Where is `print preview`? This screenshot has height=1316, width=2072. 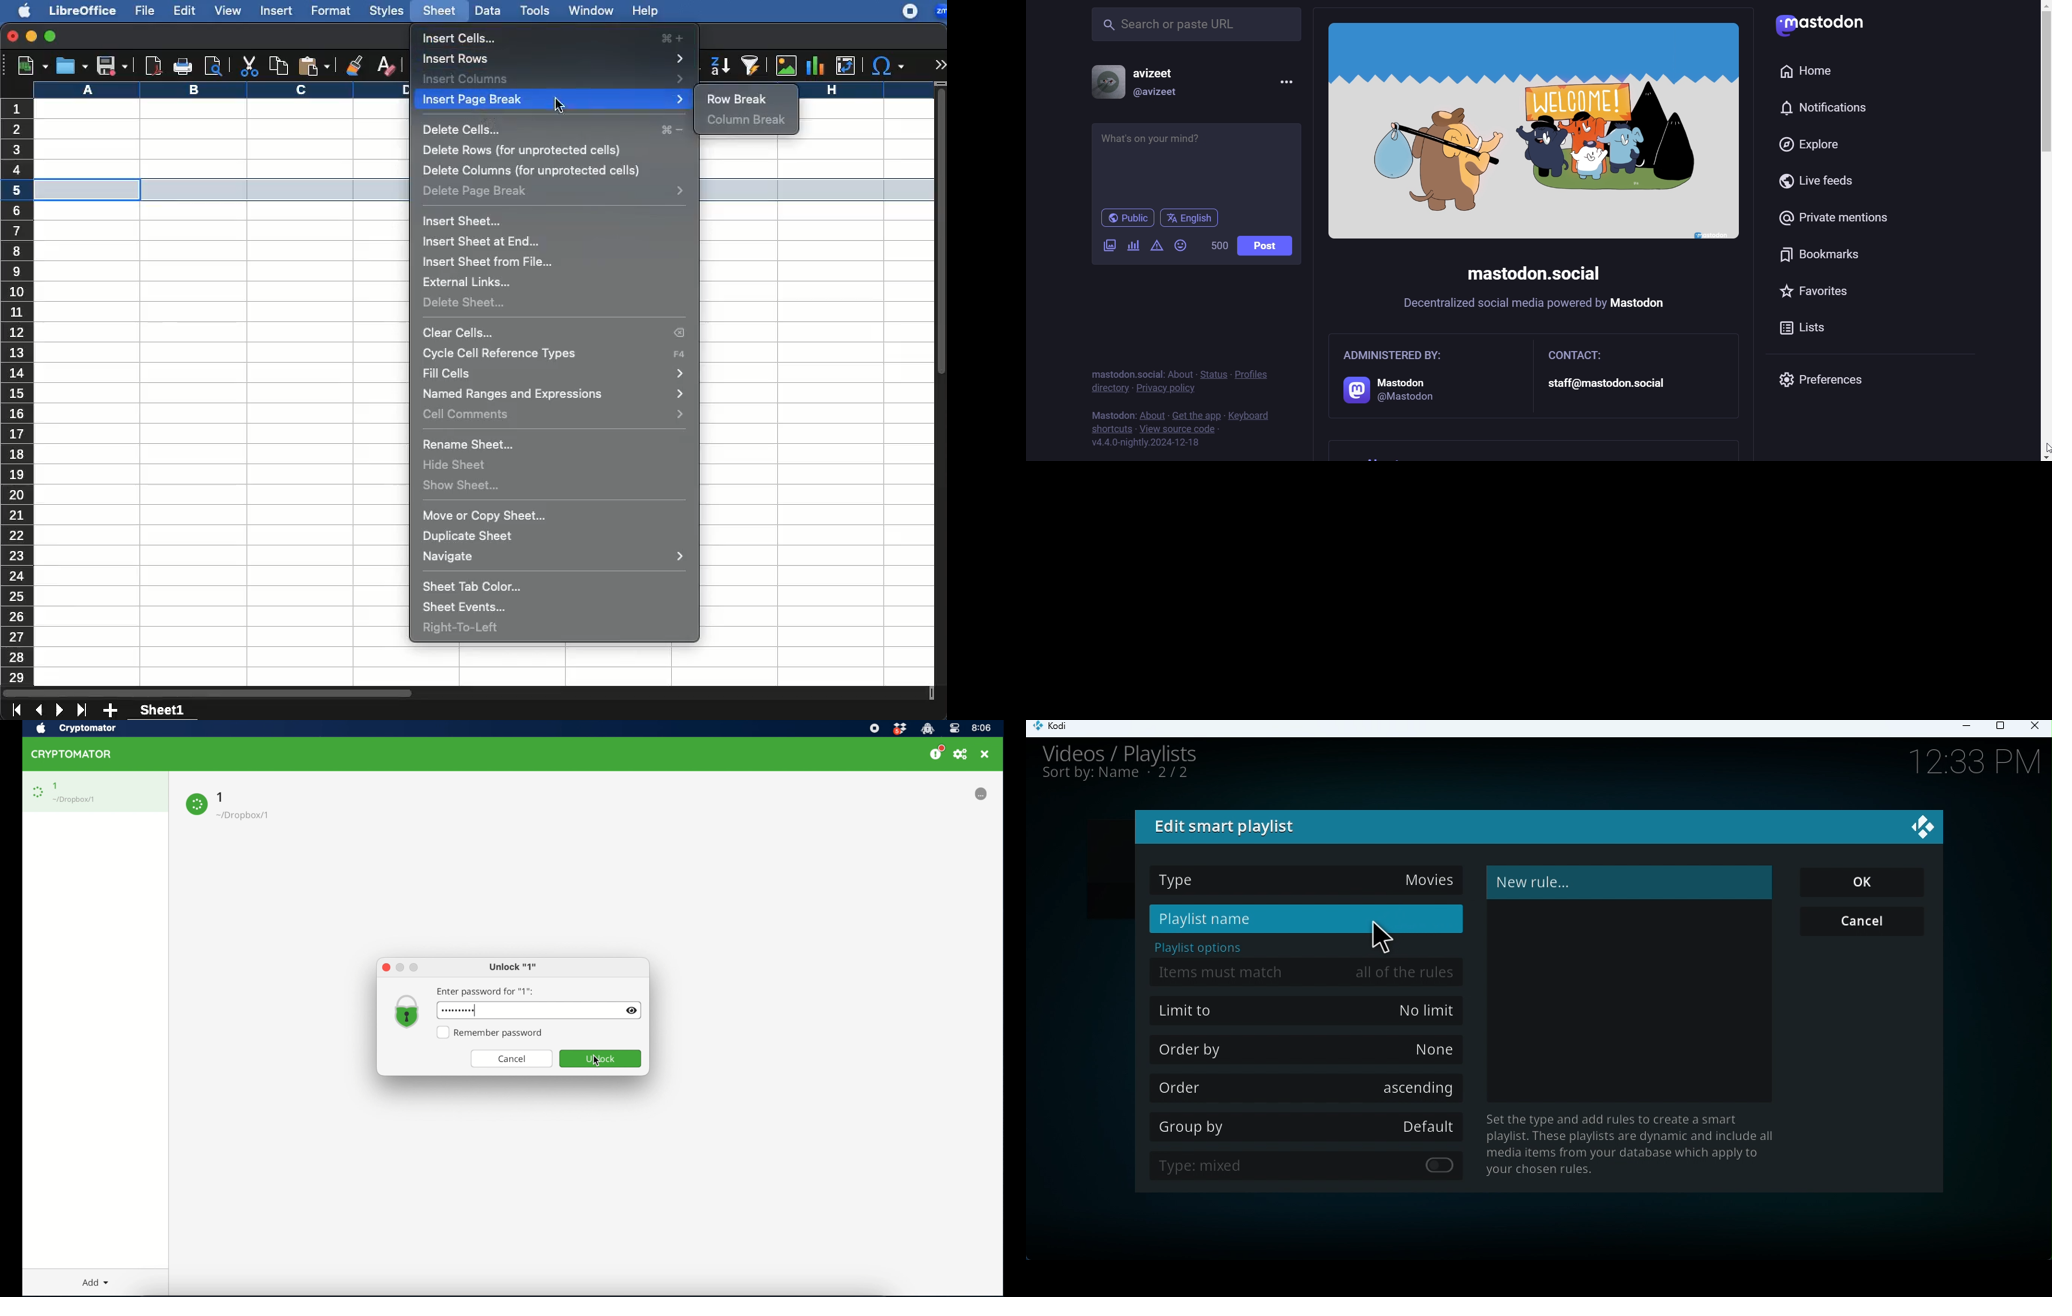
print preview is located at coordinates (215, 66).